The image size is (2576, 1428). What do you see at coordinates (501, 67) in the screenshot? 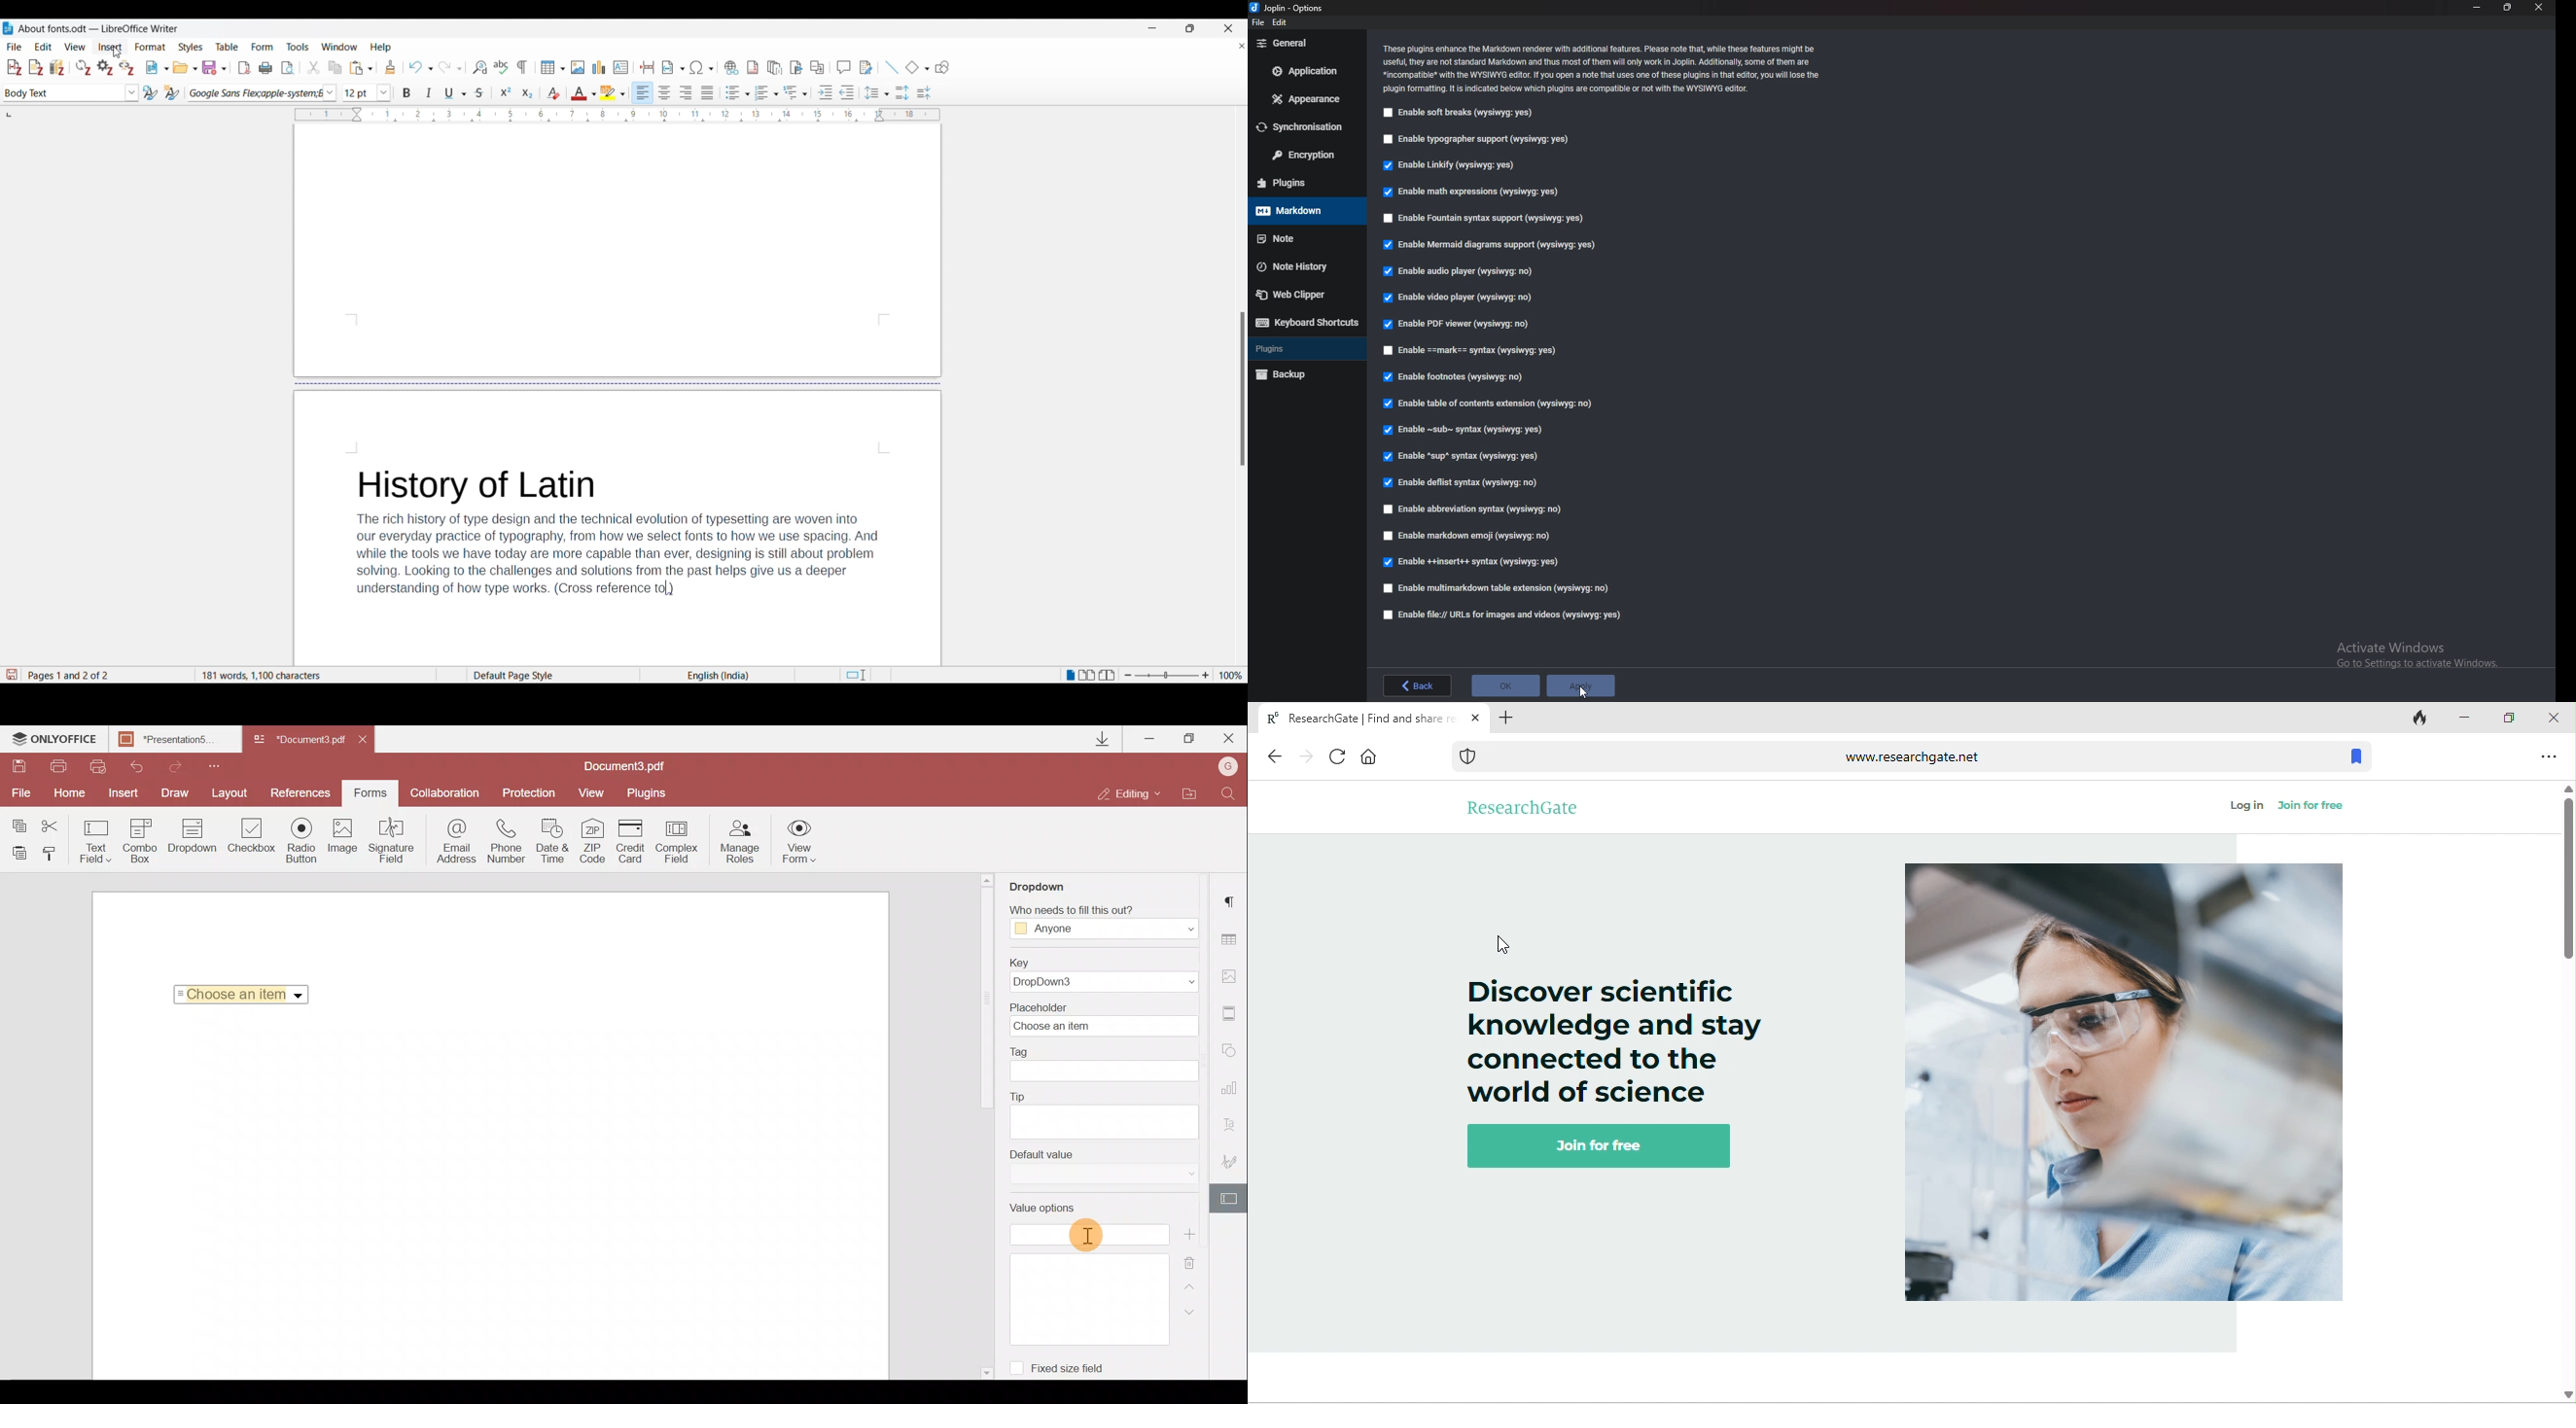
I see `Check spelling` at bounding box center [501, 67].